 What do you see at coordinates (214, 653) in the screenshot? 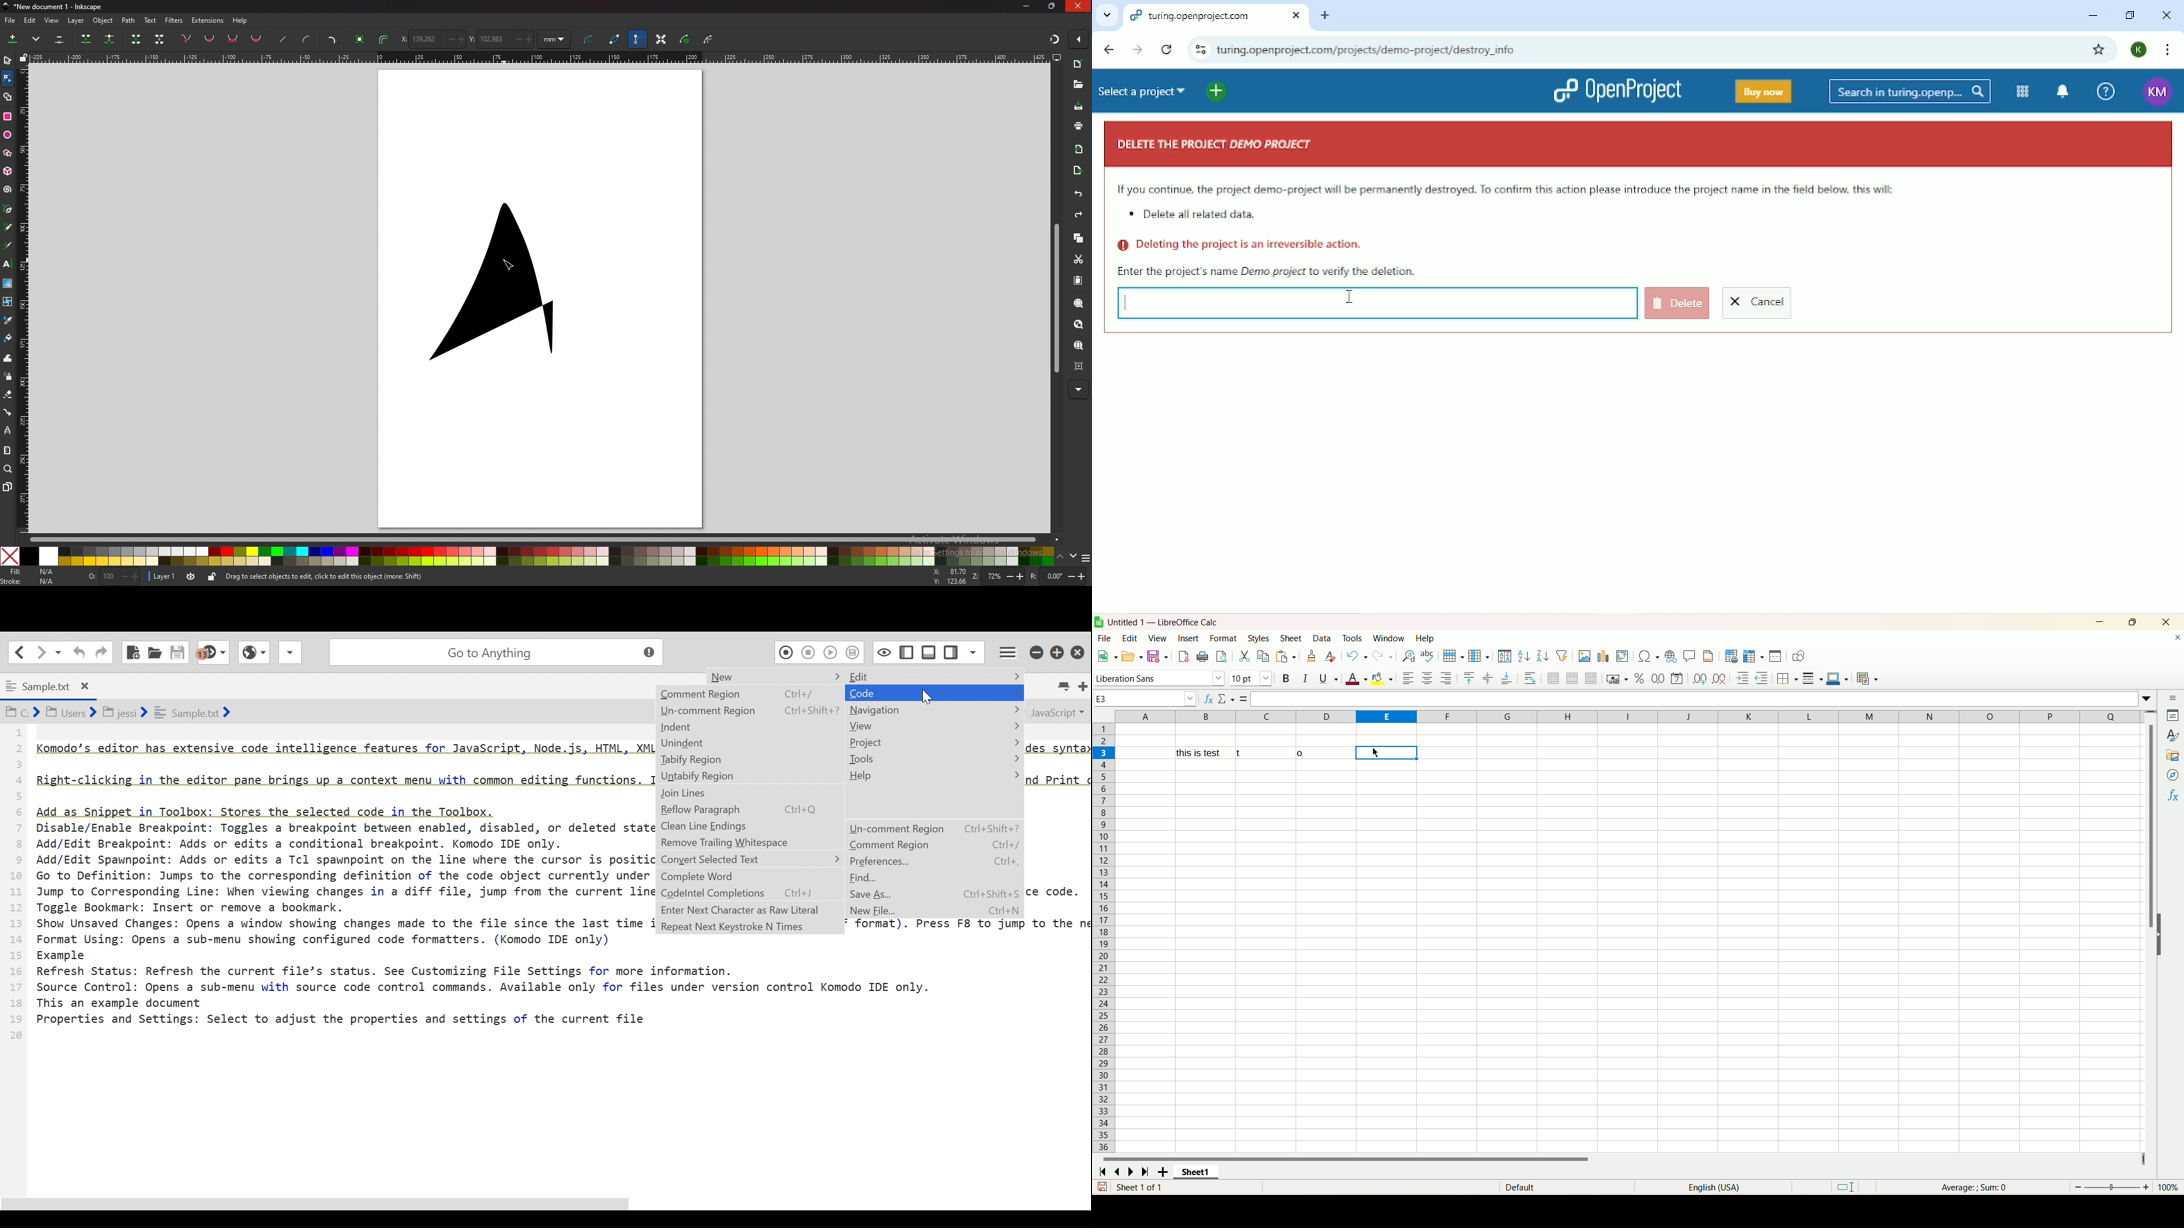
I see `Jump to syntax` at bounding box center [214, 653].